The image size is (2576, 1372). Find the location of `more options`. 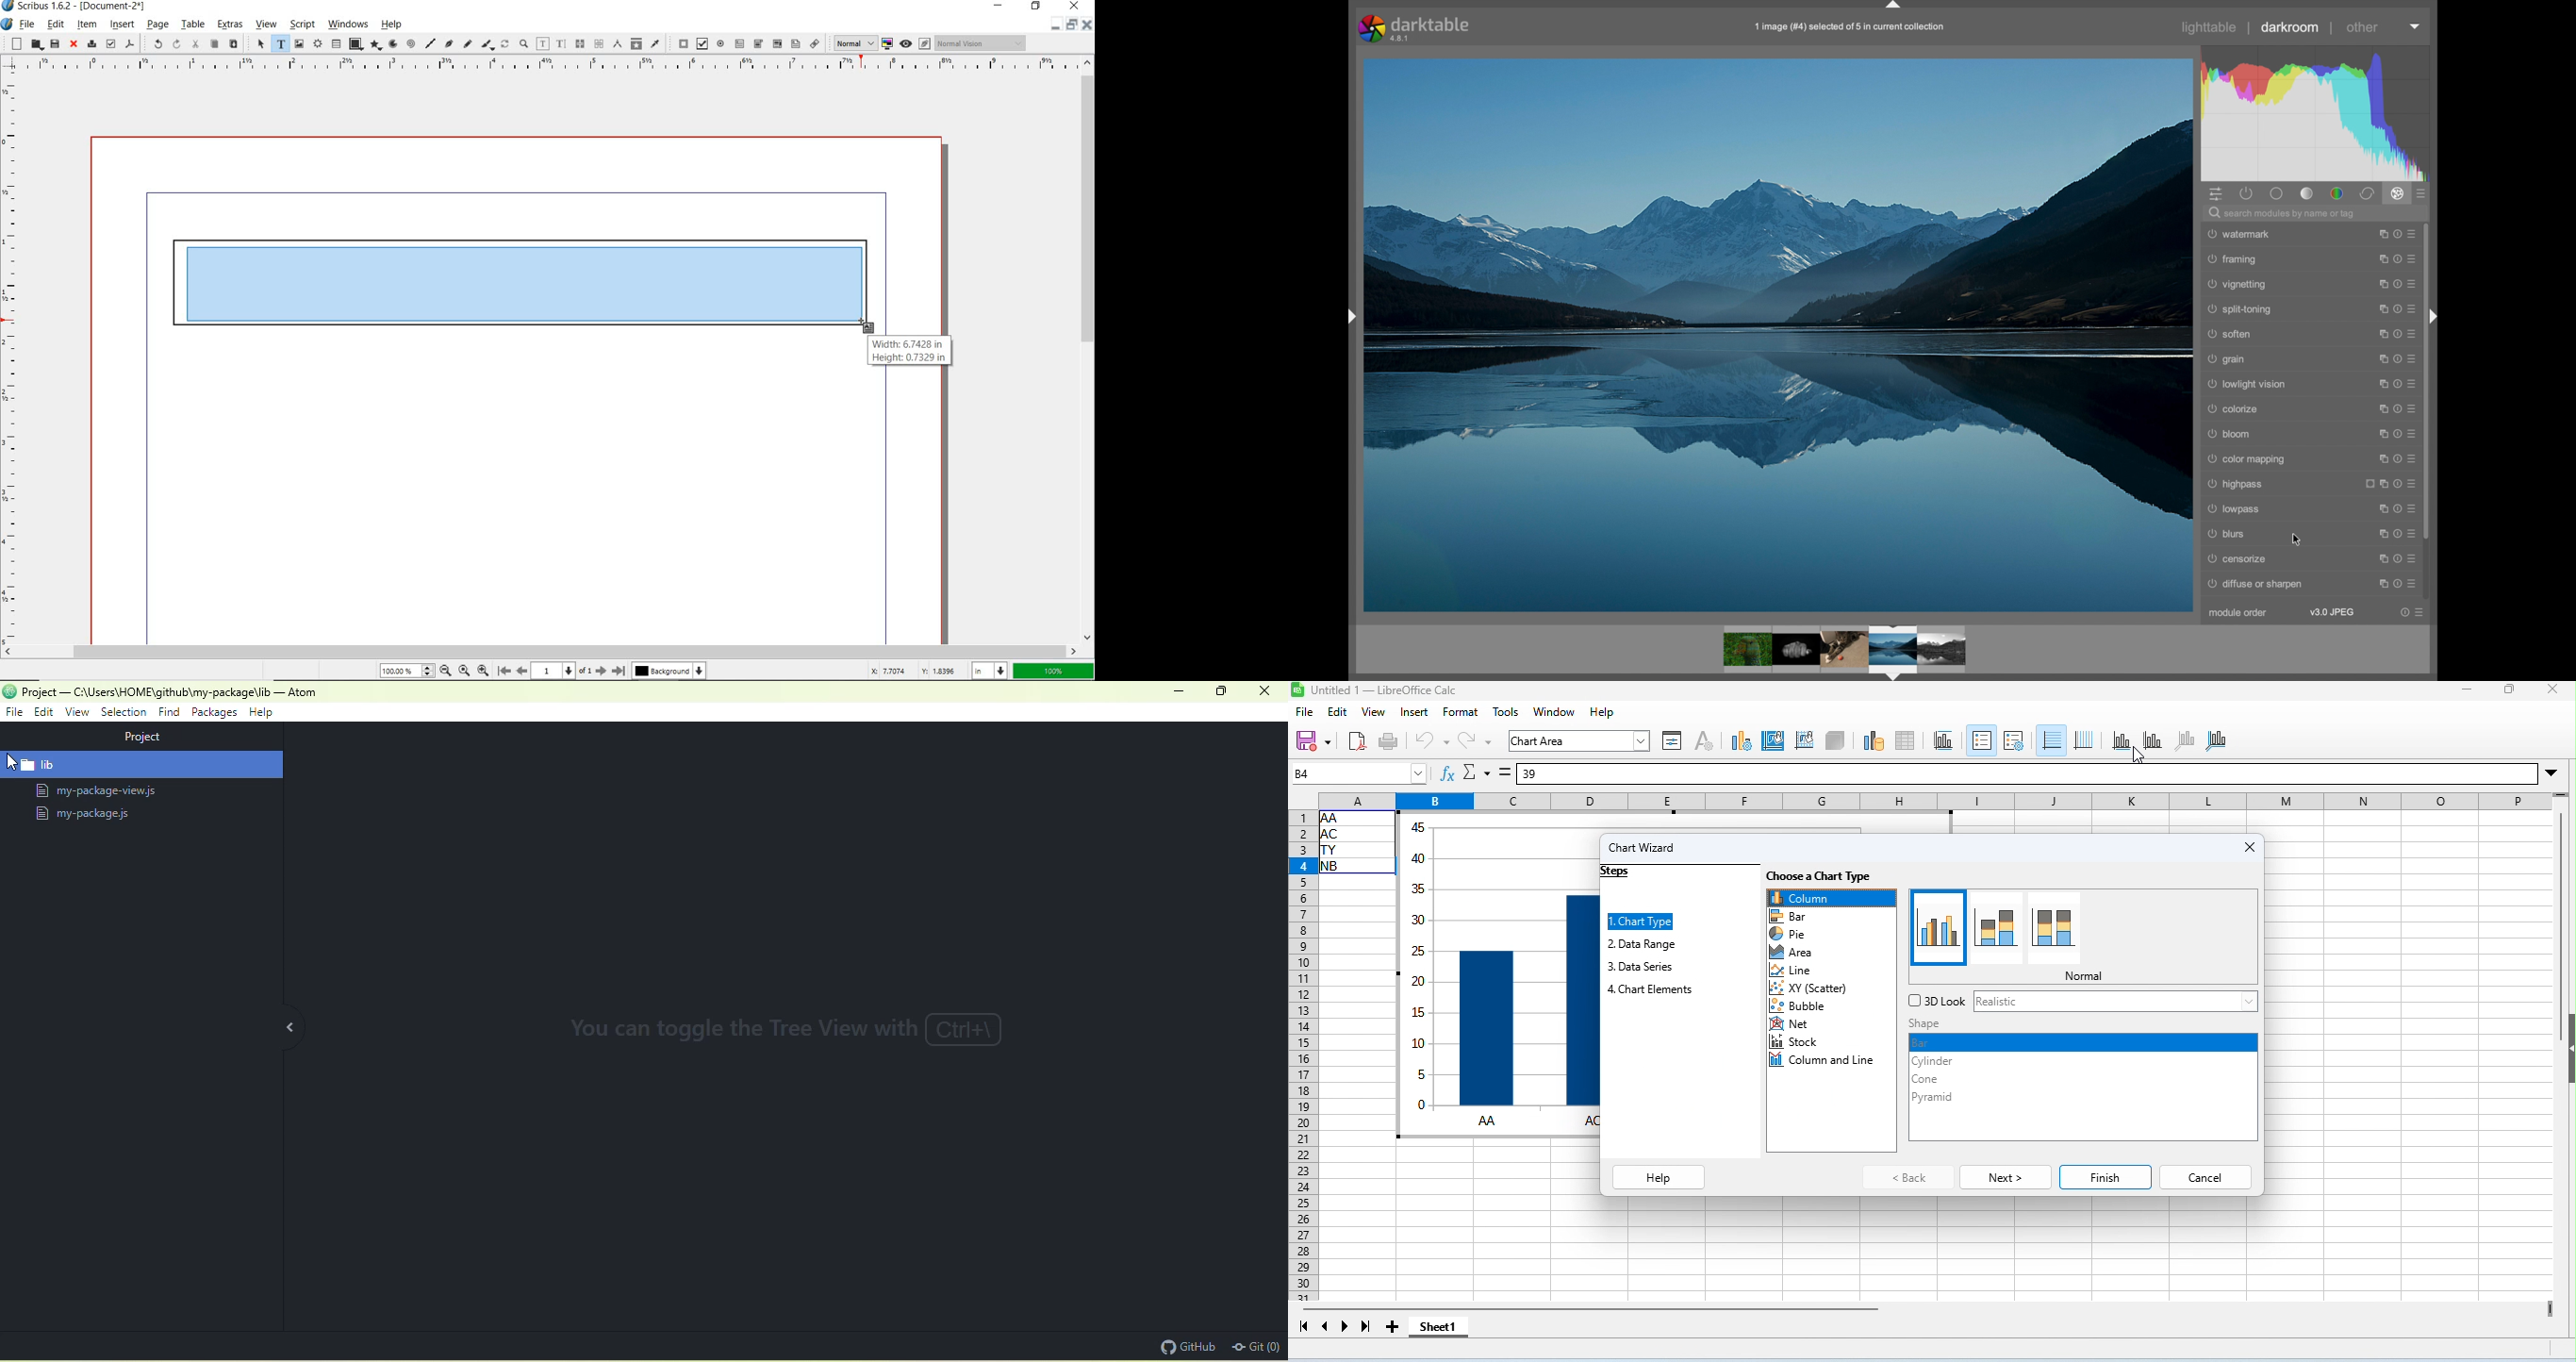

more options is located at coordinates (2412, 359).